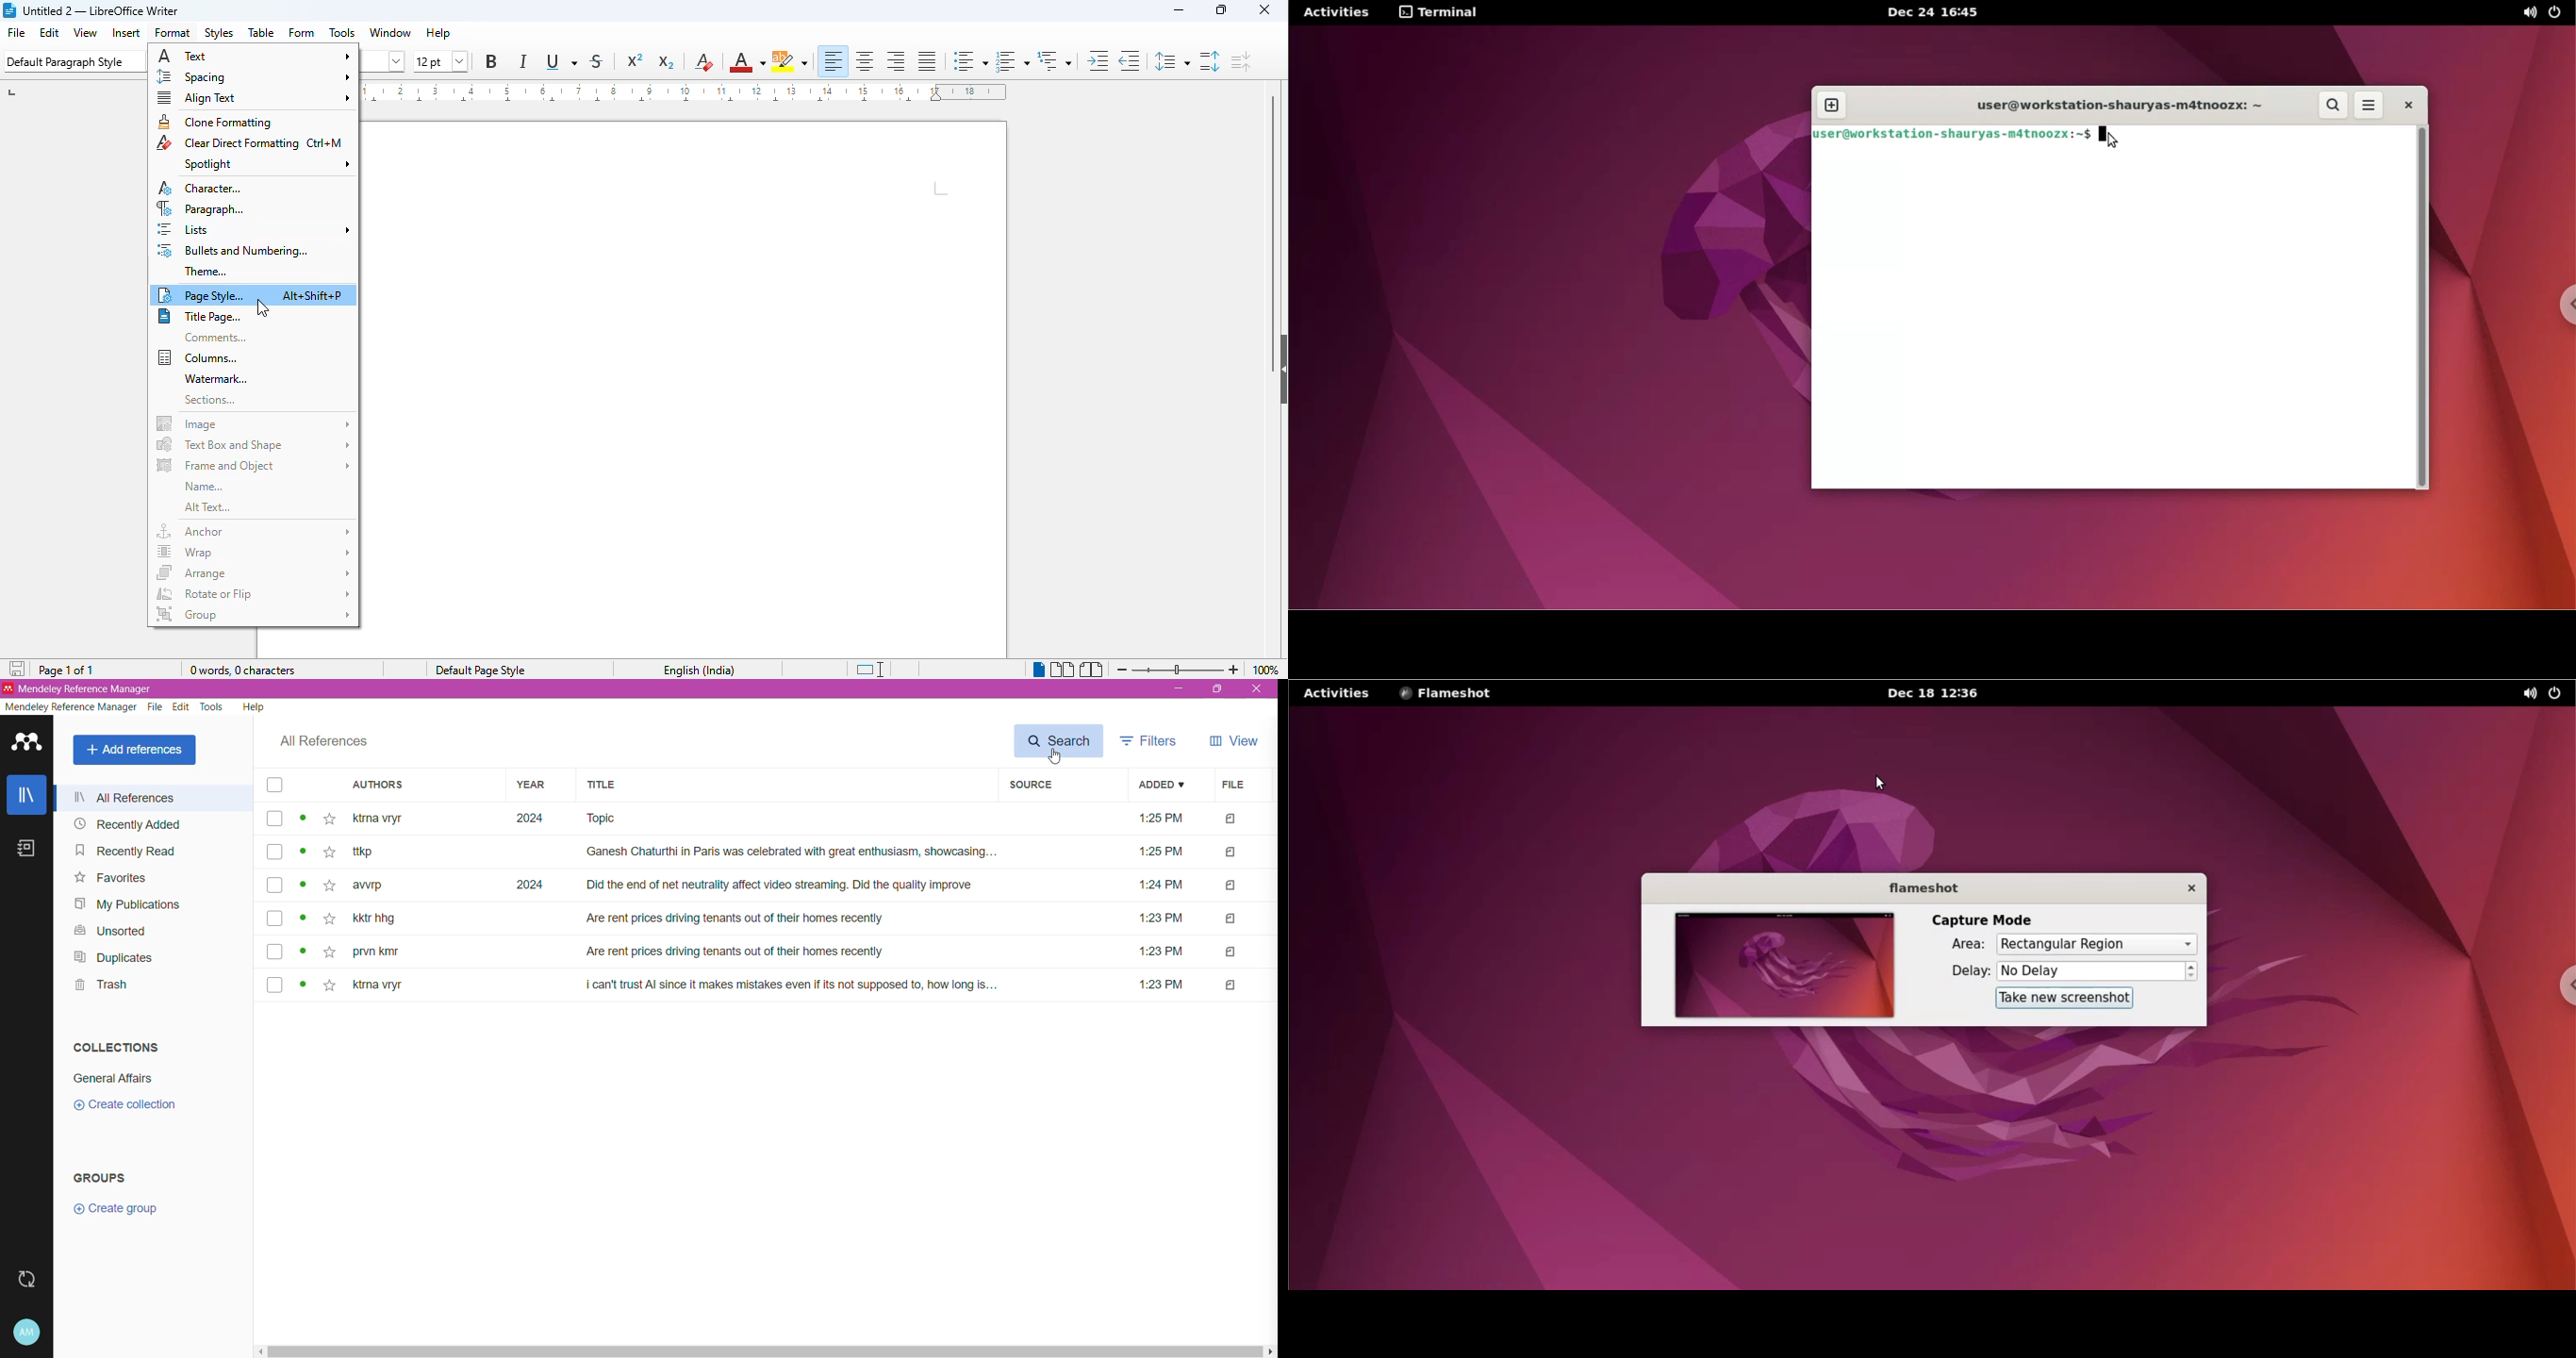 This screenshot has width=2576, height=1372. What do you see at coordinates (250, 143) in the screenshot?
I see `clear direct formatting` at bounding box center [250, 143].